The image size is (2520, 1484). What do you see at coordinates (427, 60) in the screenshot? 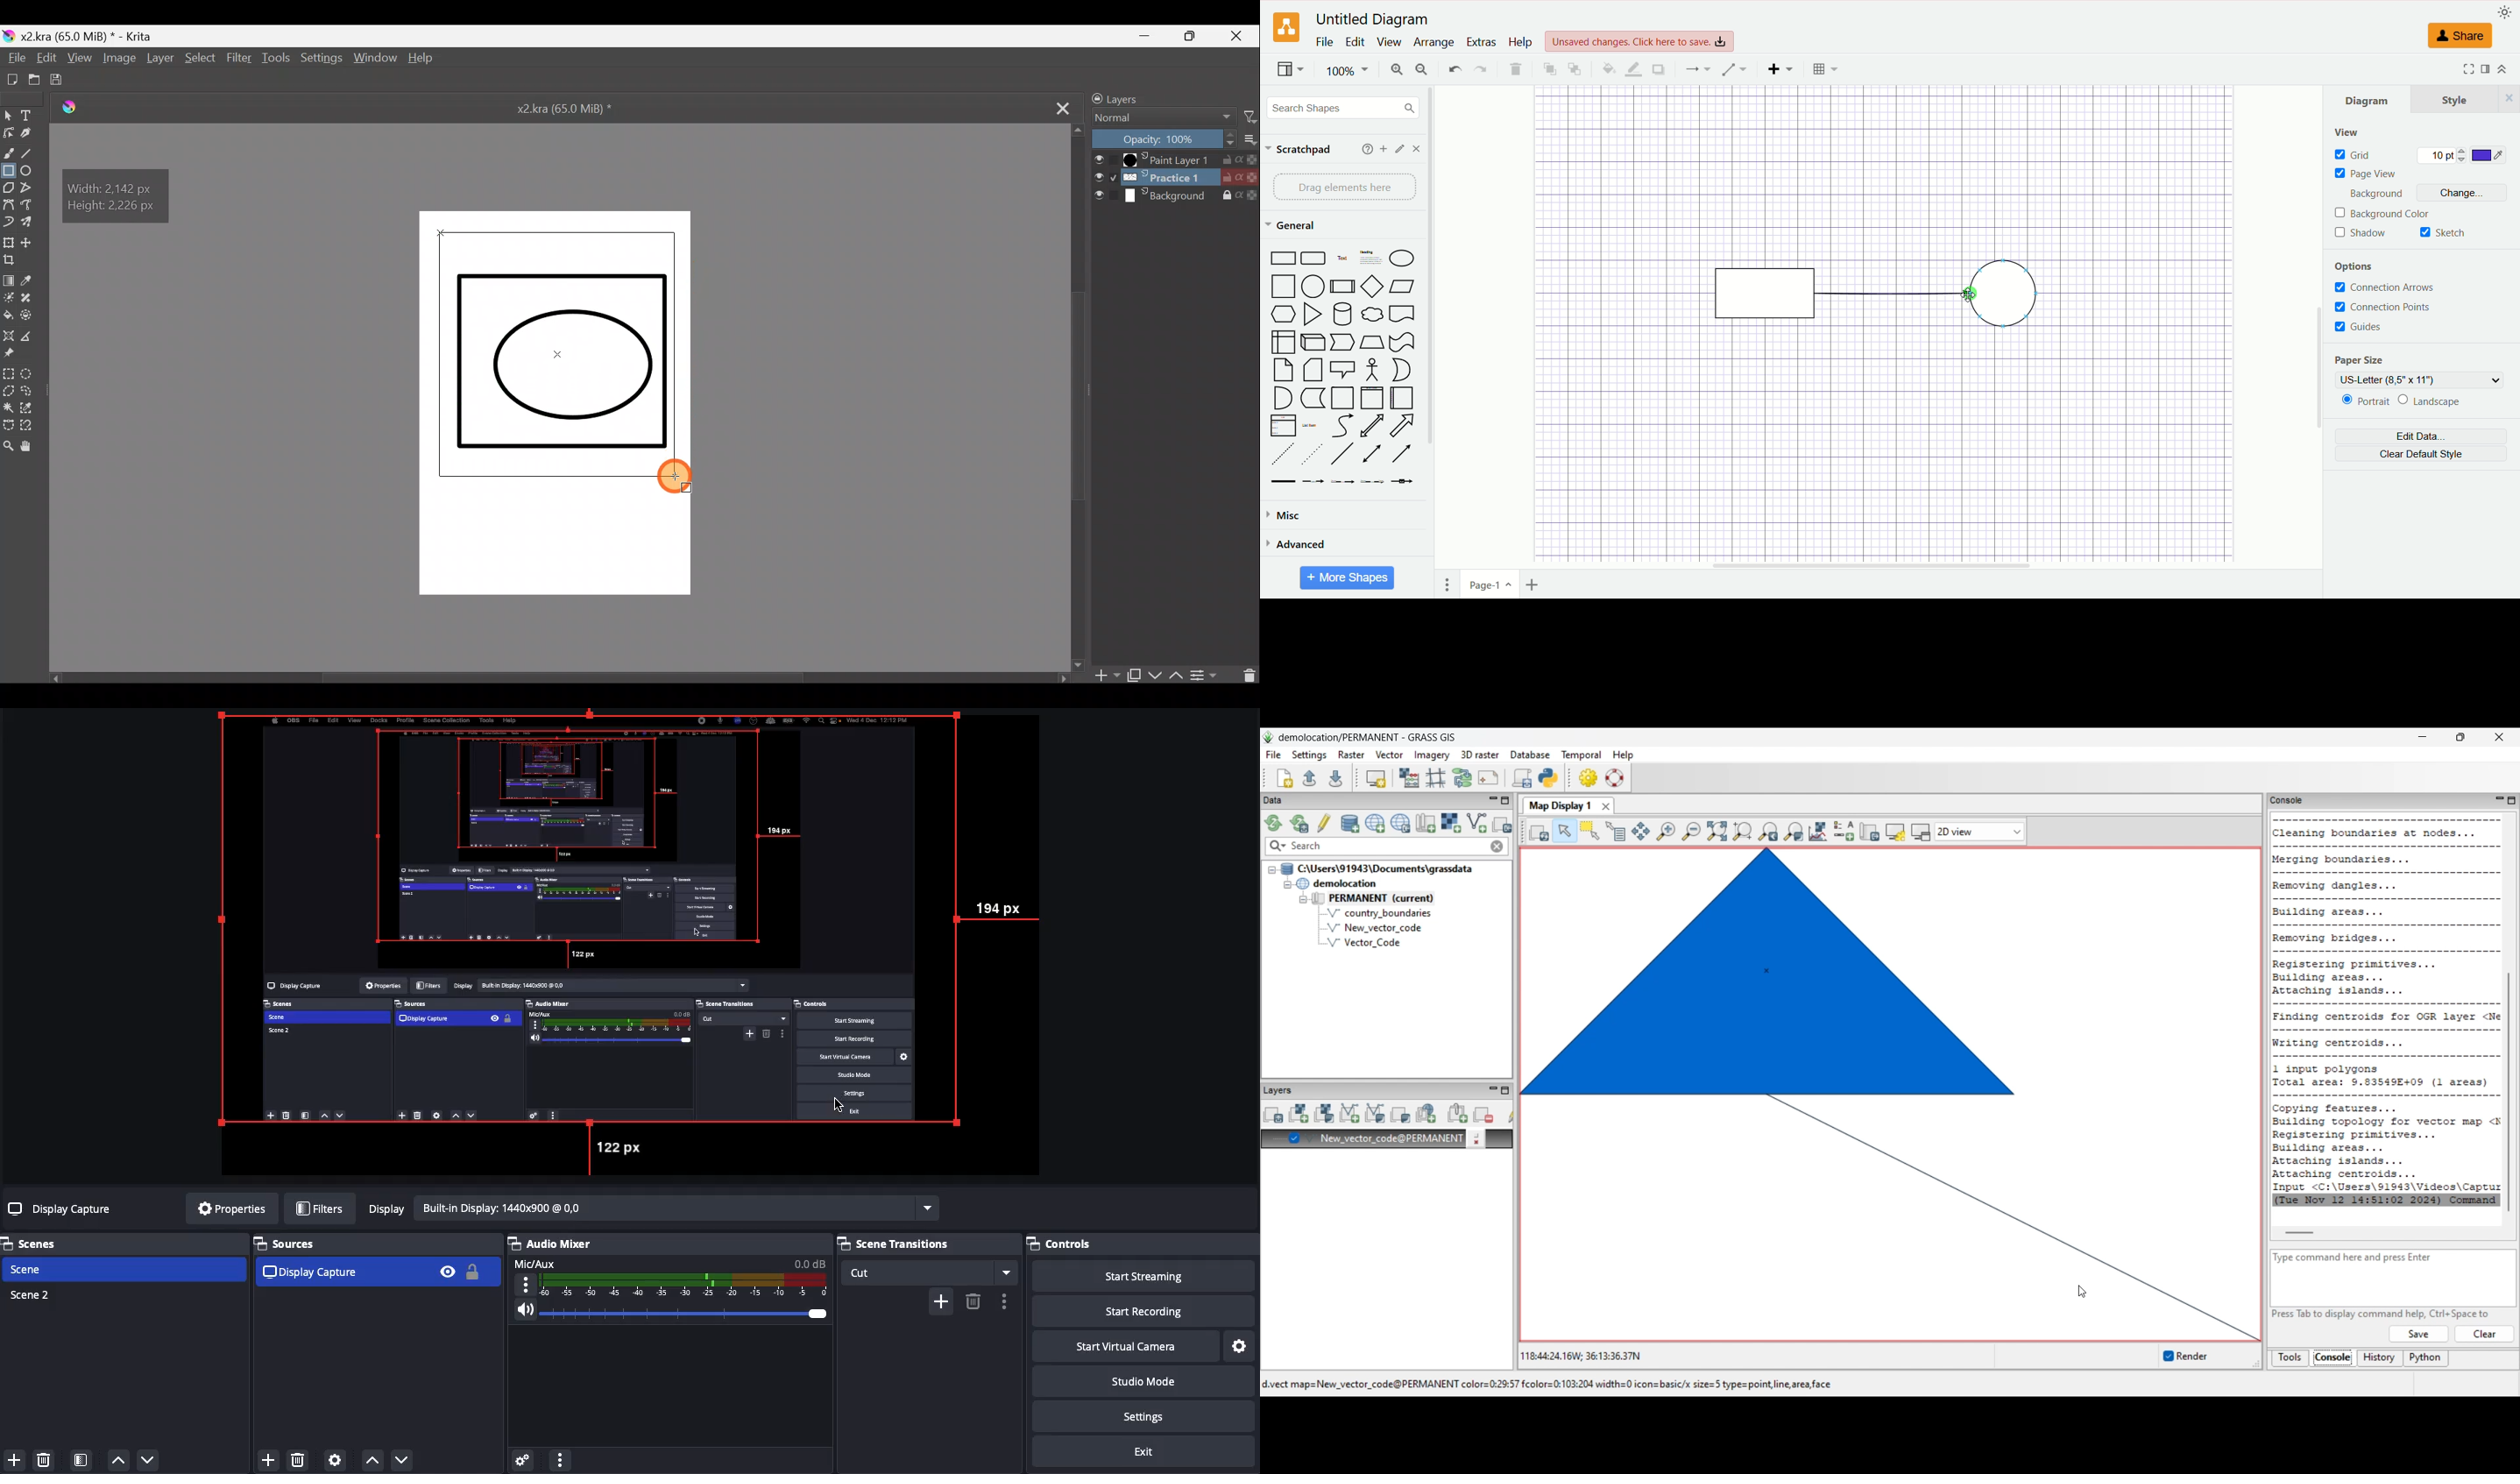
I see `Help` at bounding box center [427, 60].